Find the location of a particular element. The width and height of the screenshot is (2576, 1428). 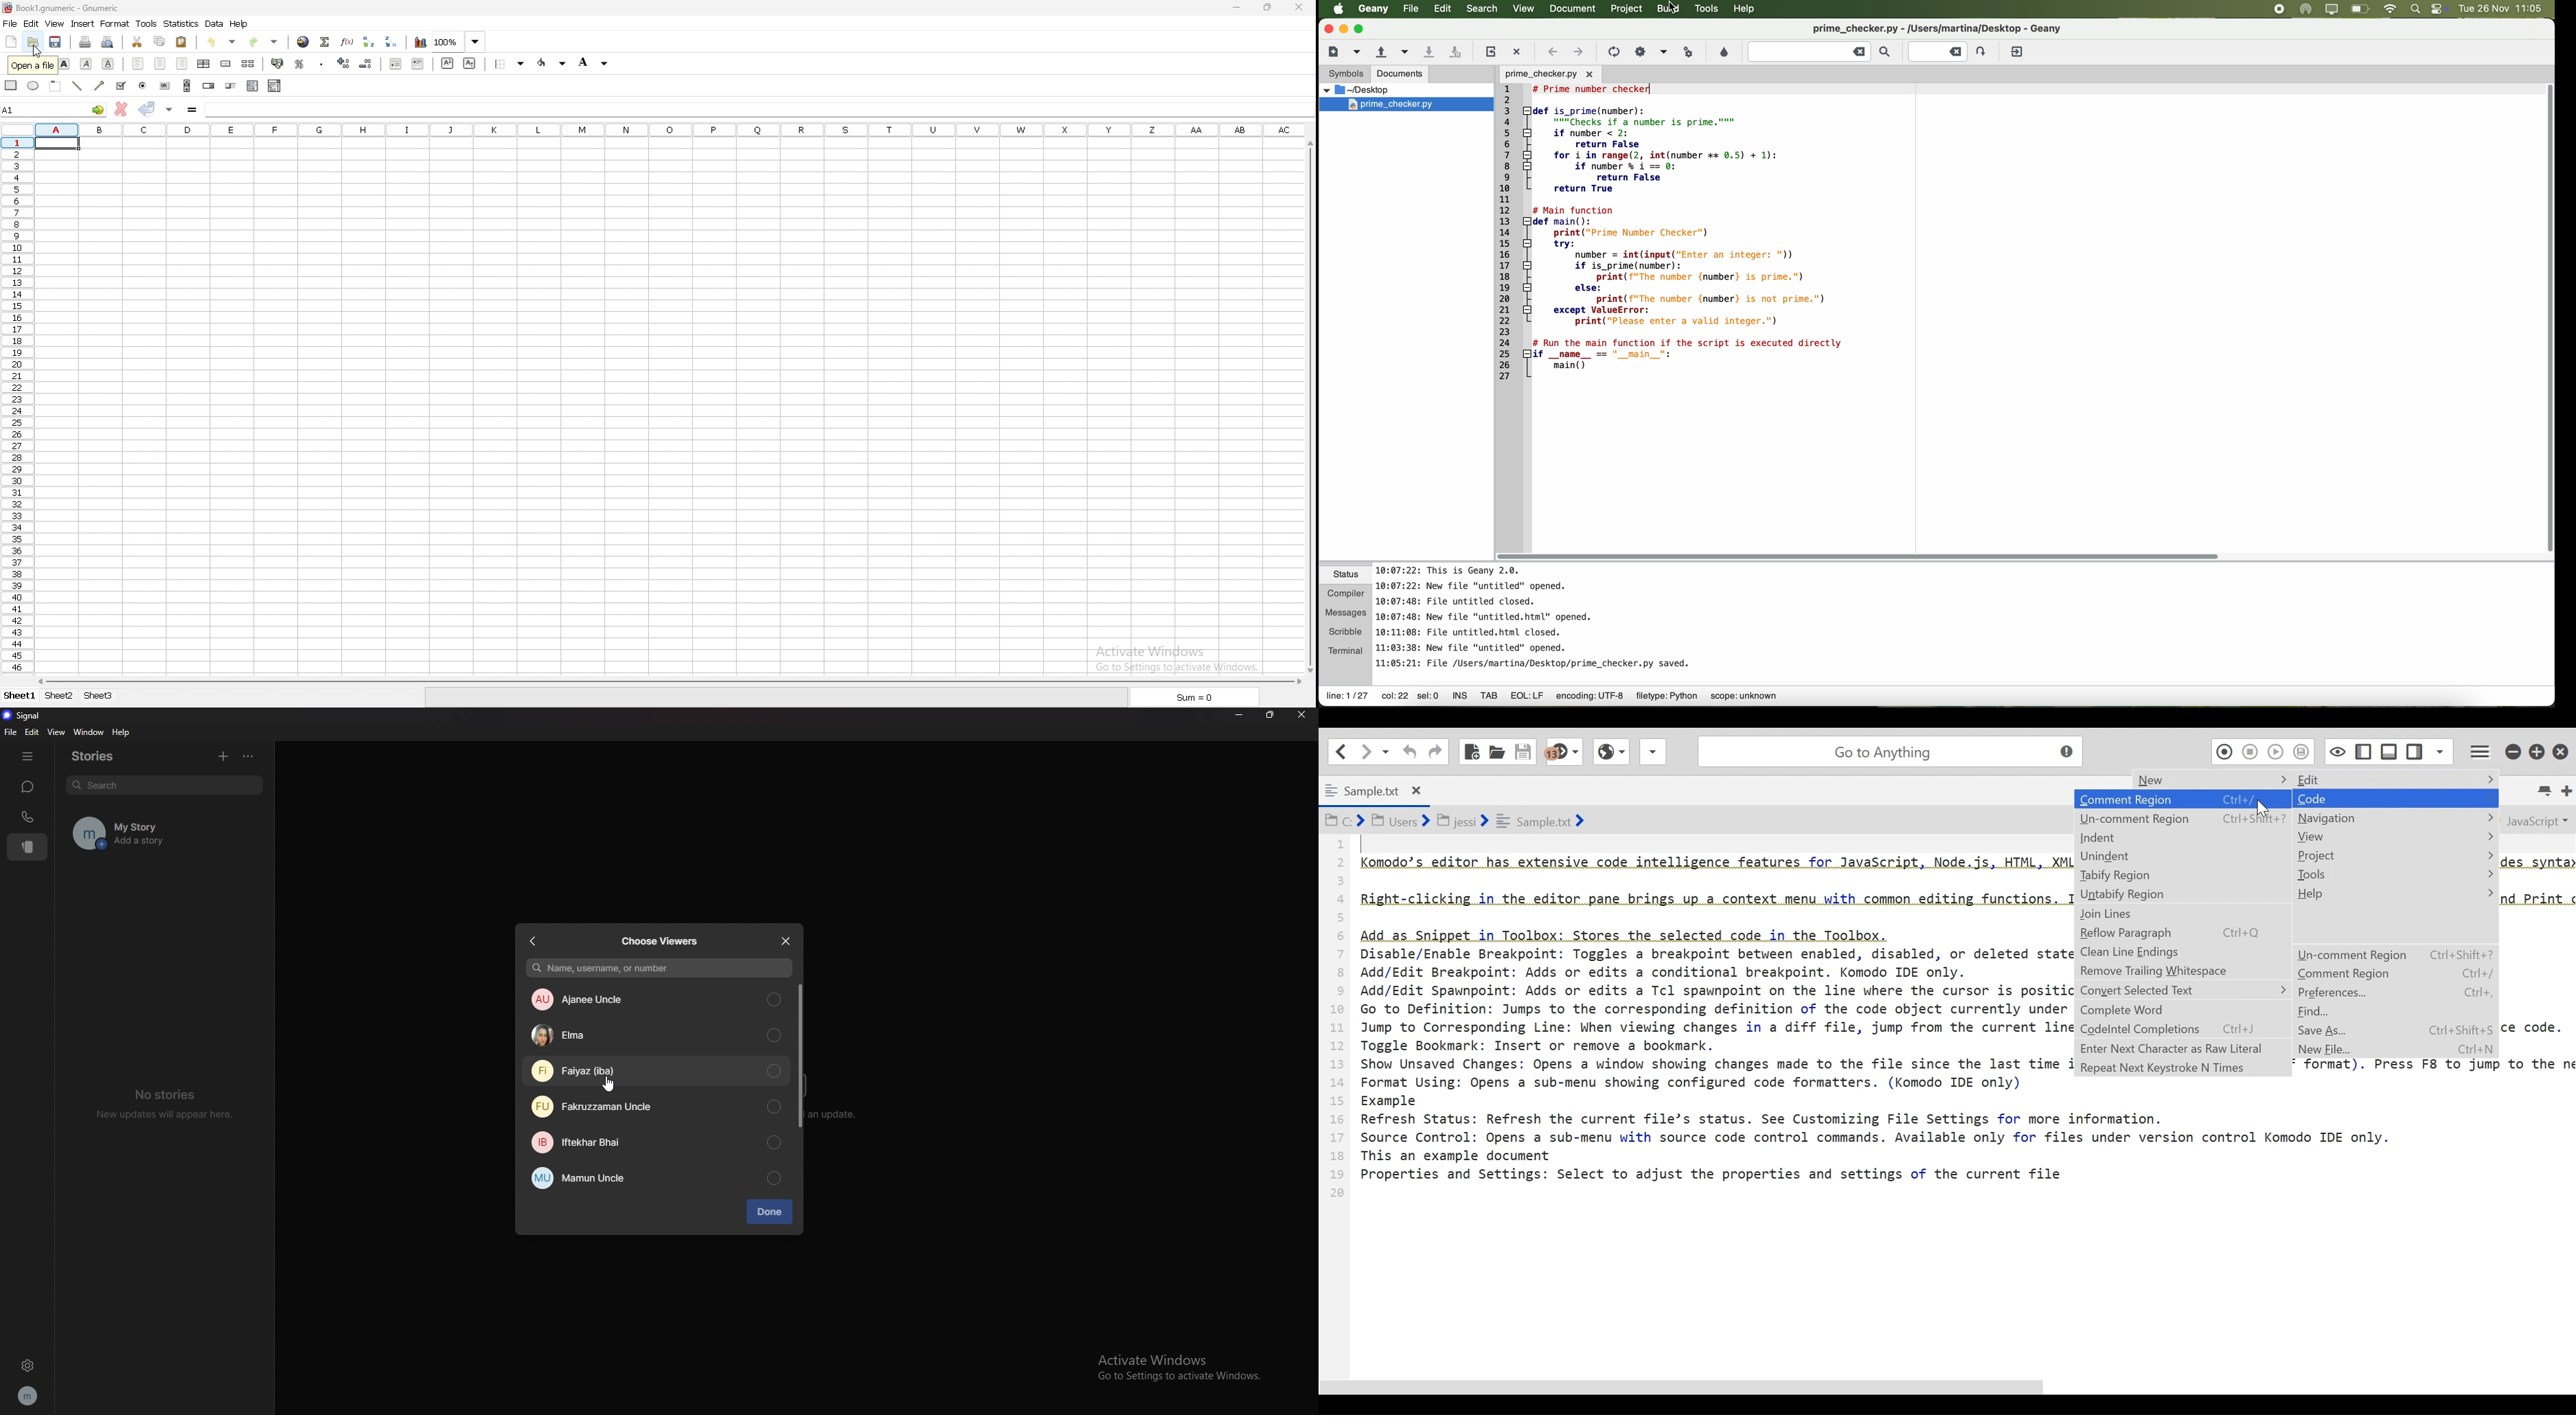

chart is located at coordinates (419, 43).